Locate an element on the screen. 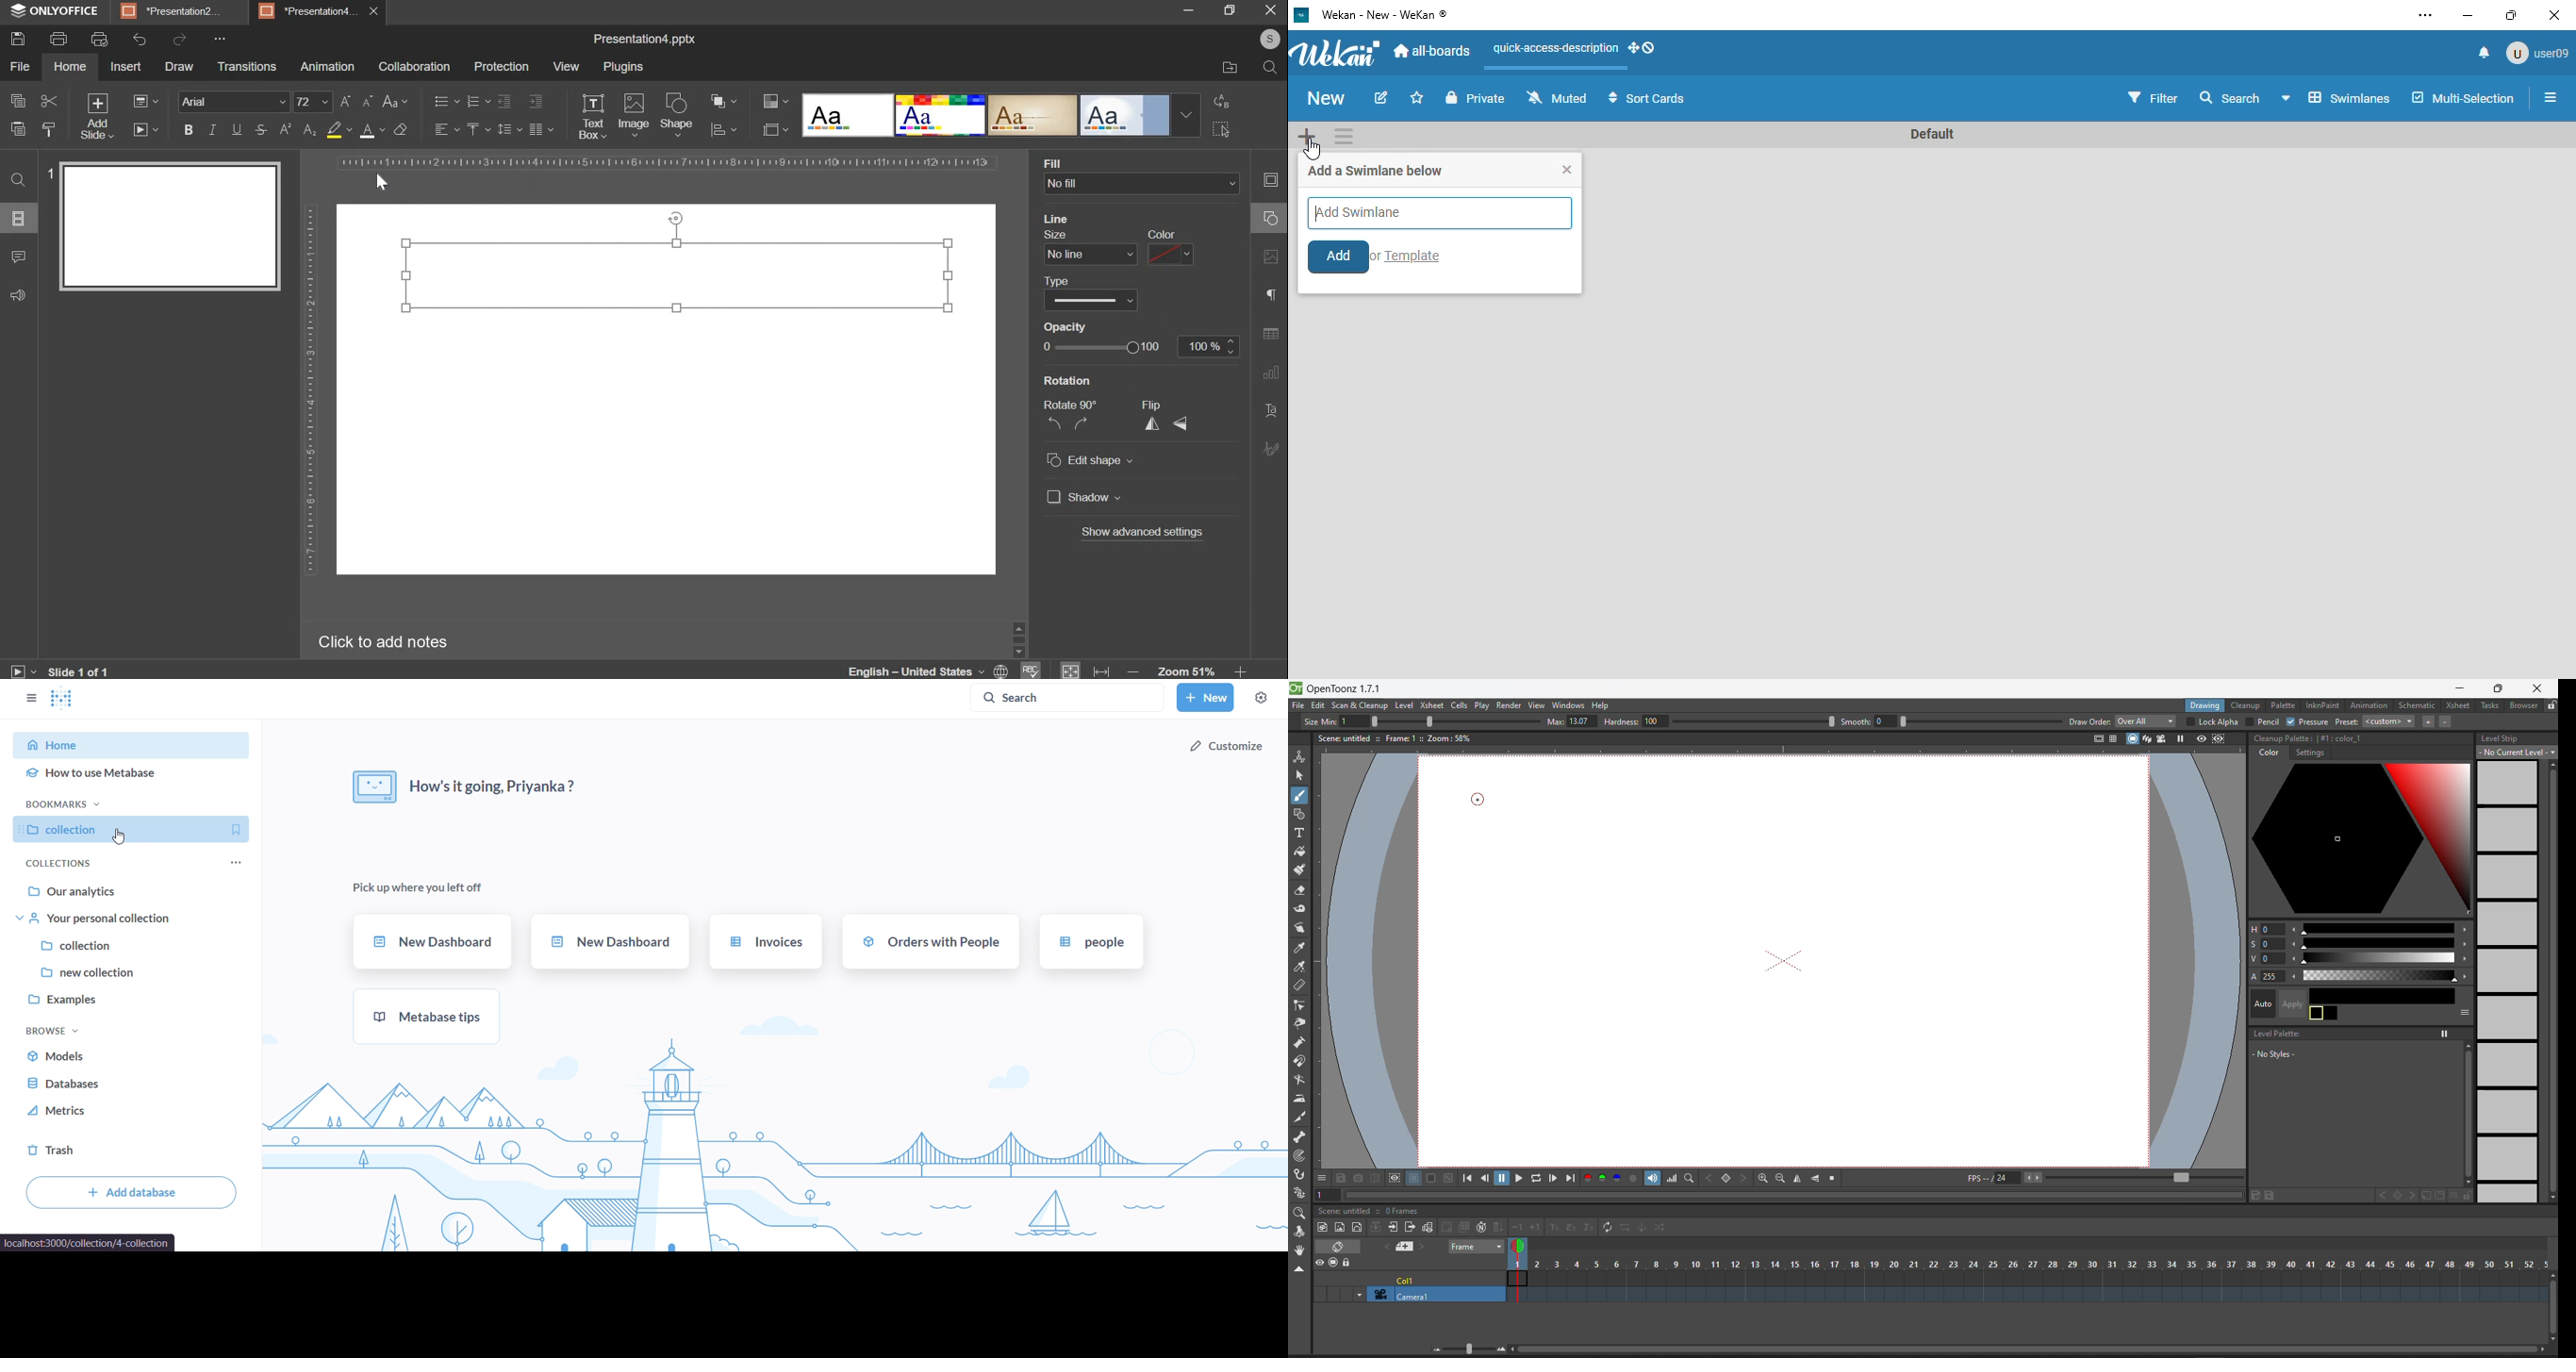 The image size is (2576, 1372). slider is located at coordinates (2378, 944).